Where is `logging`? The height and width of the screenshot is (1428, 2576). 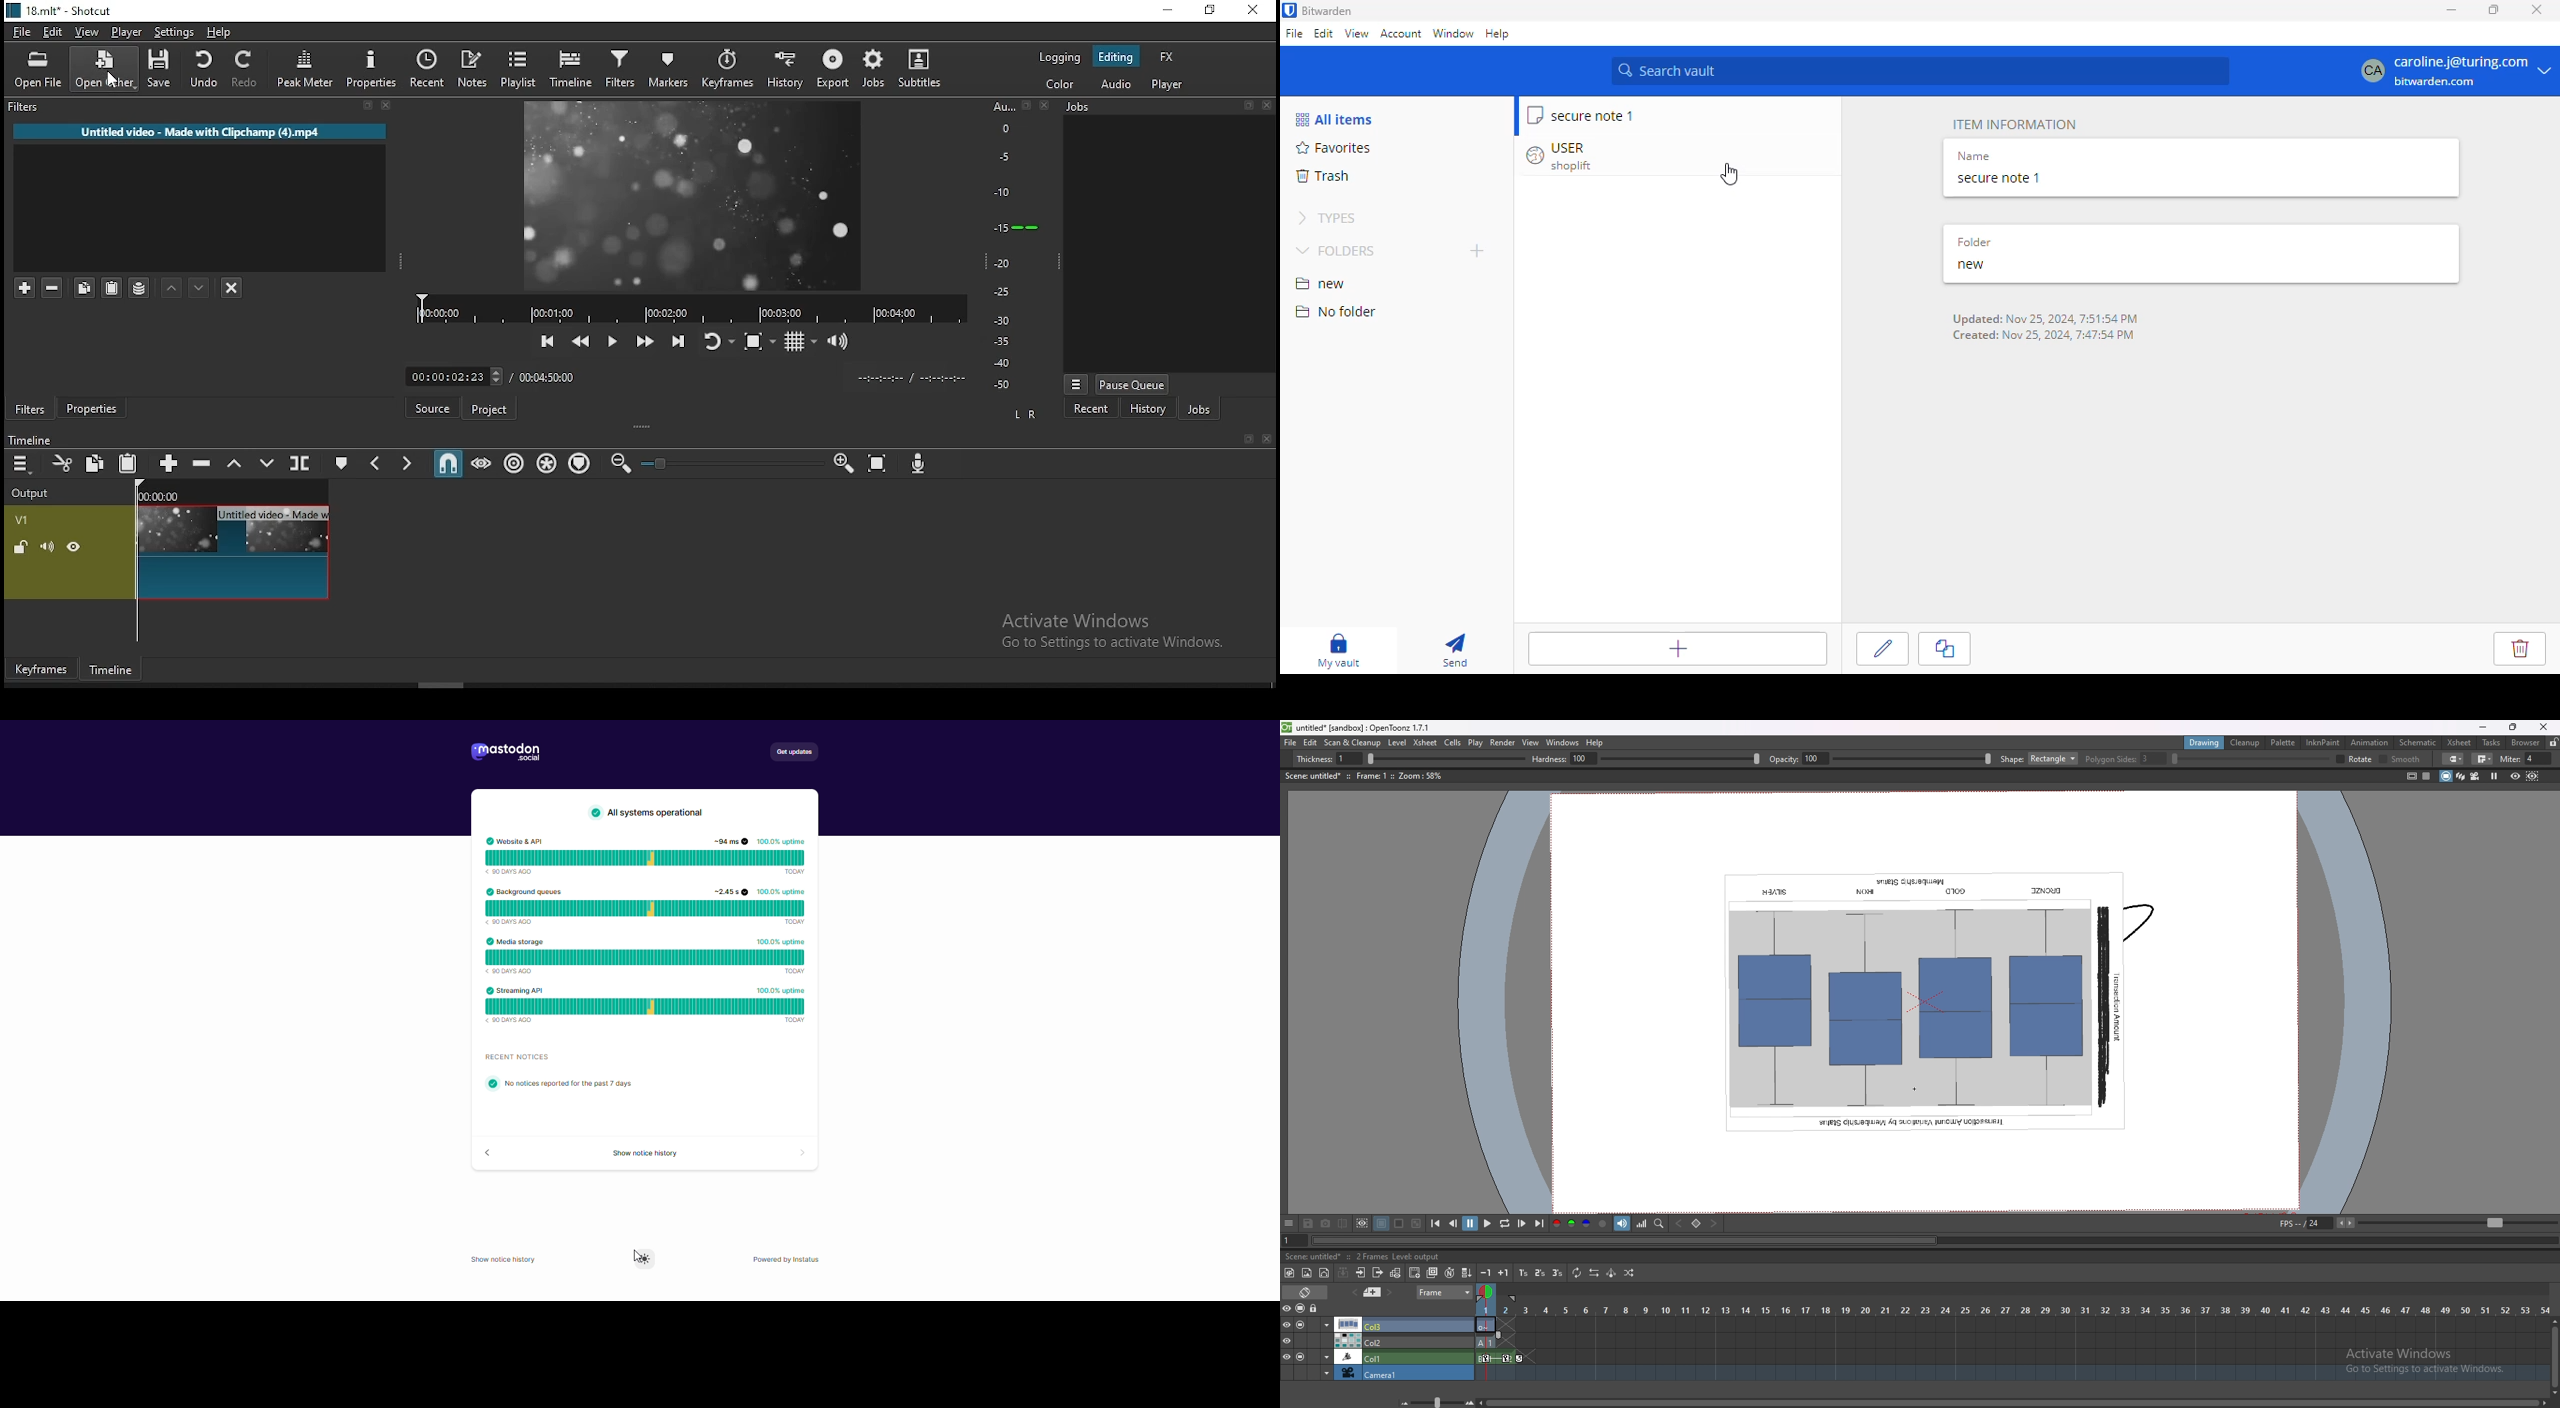 logging is located at coordinates (1059, 58).